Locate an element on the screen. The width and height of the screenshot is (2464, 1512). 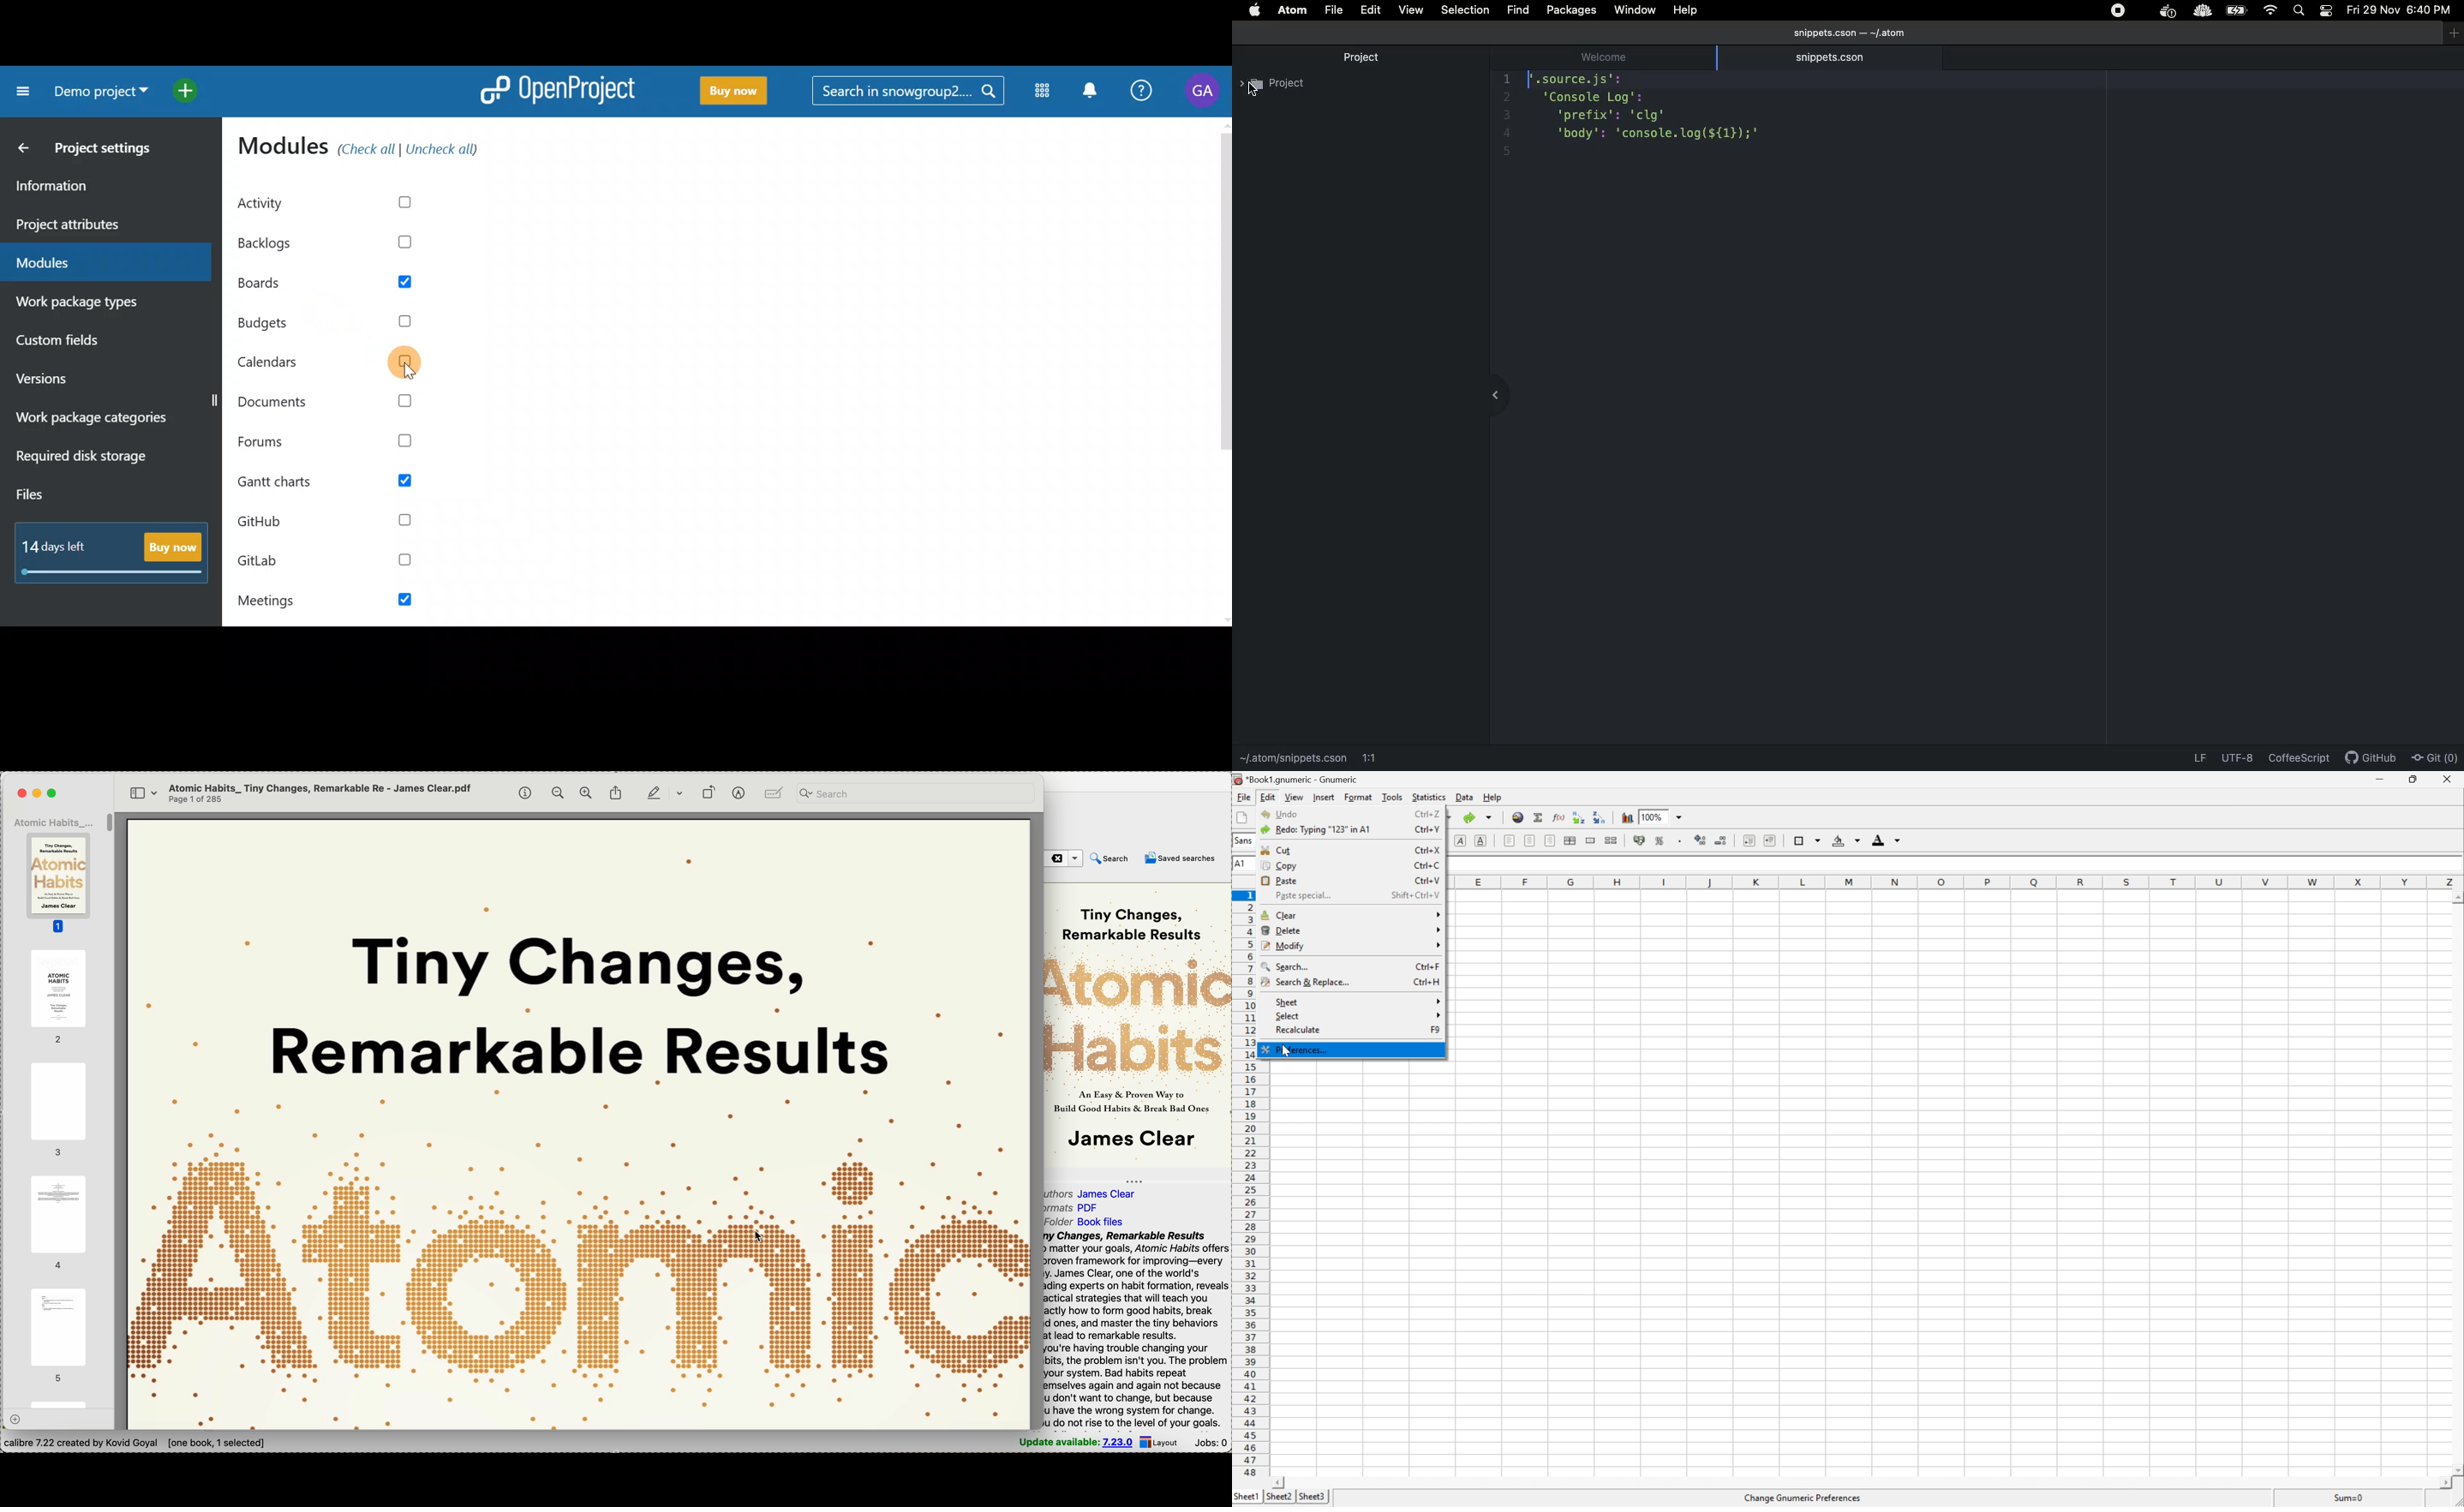
Gantt charts is located at coordinates (334, 483).